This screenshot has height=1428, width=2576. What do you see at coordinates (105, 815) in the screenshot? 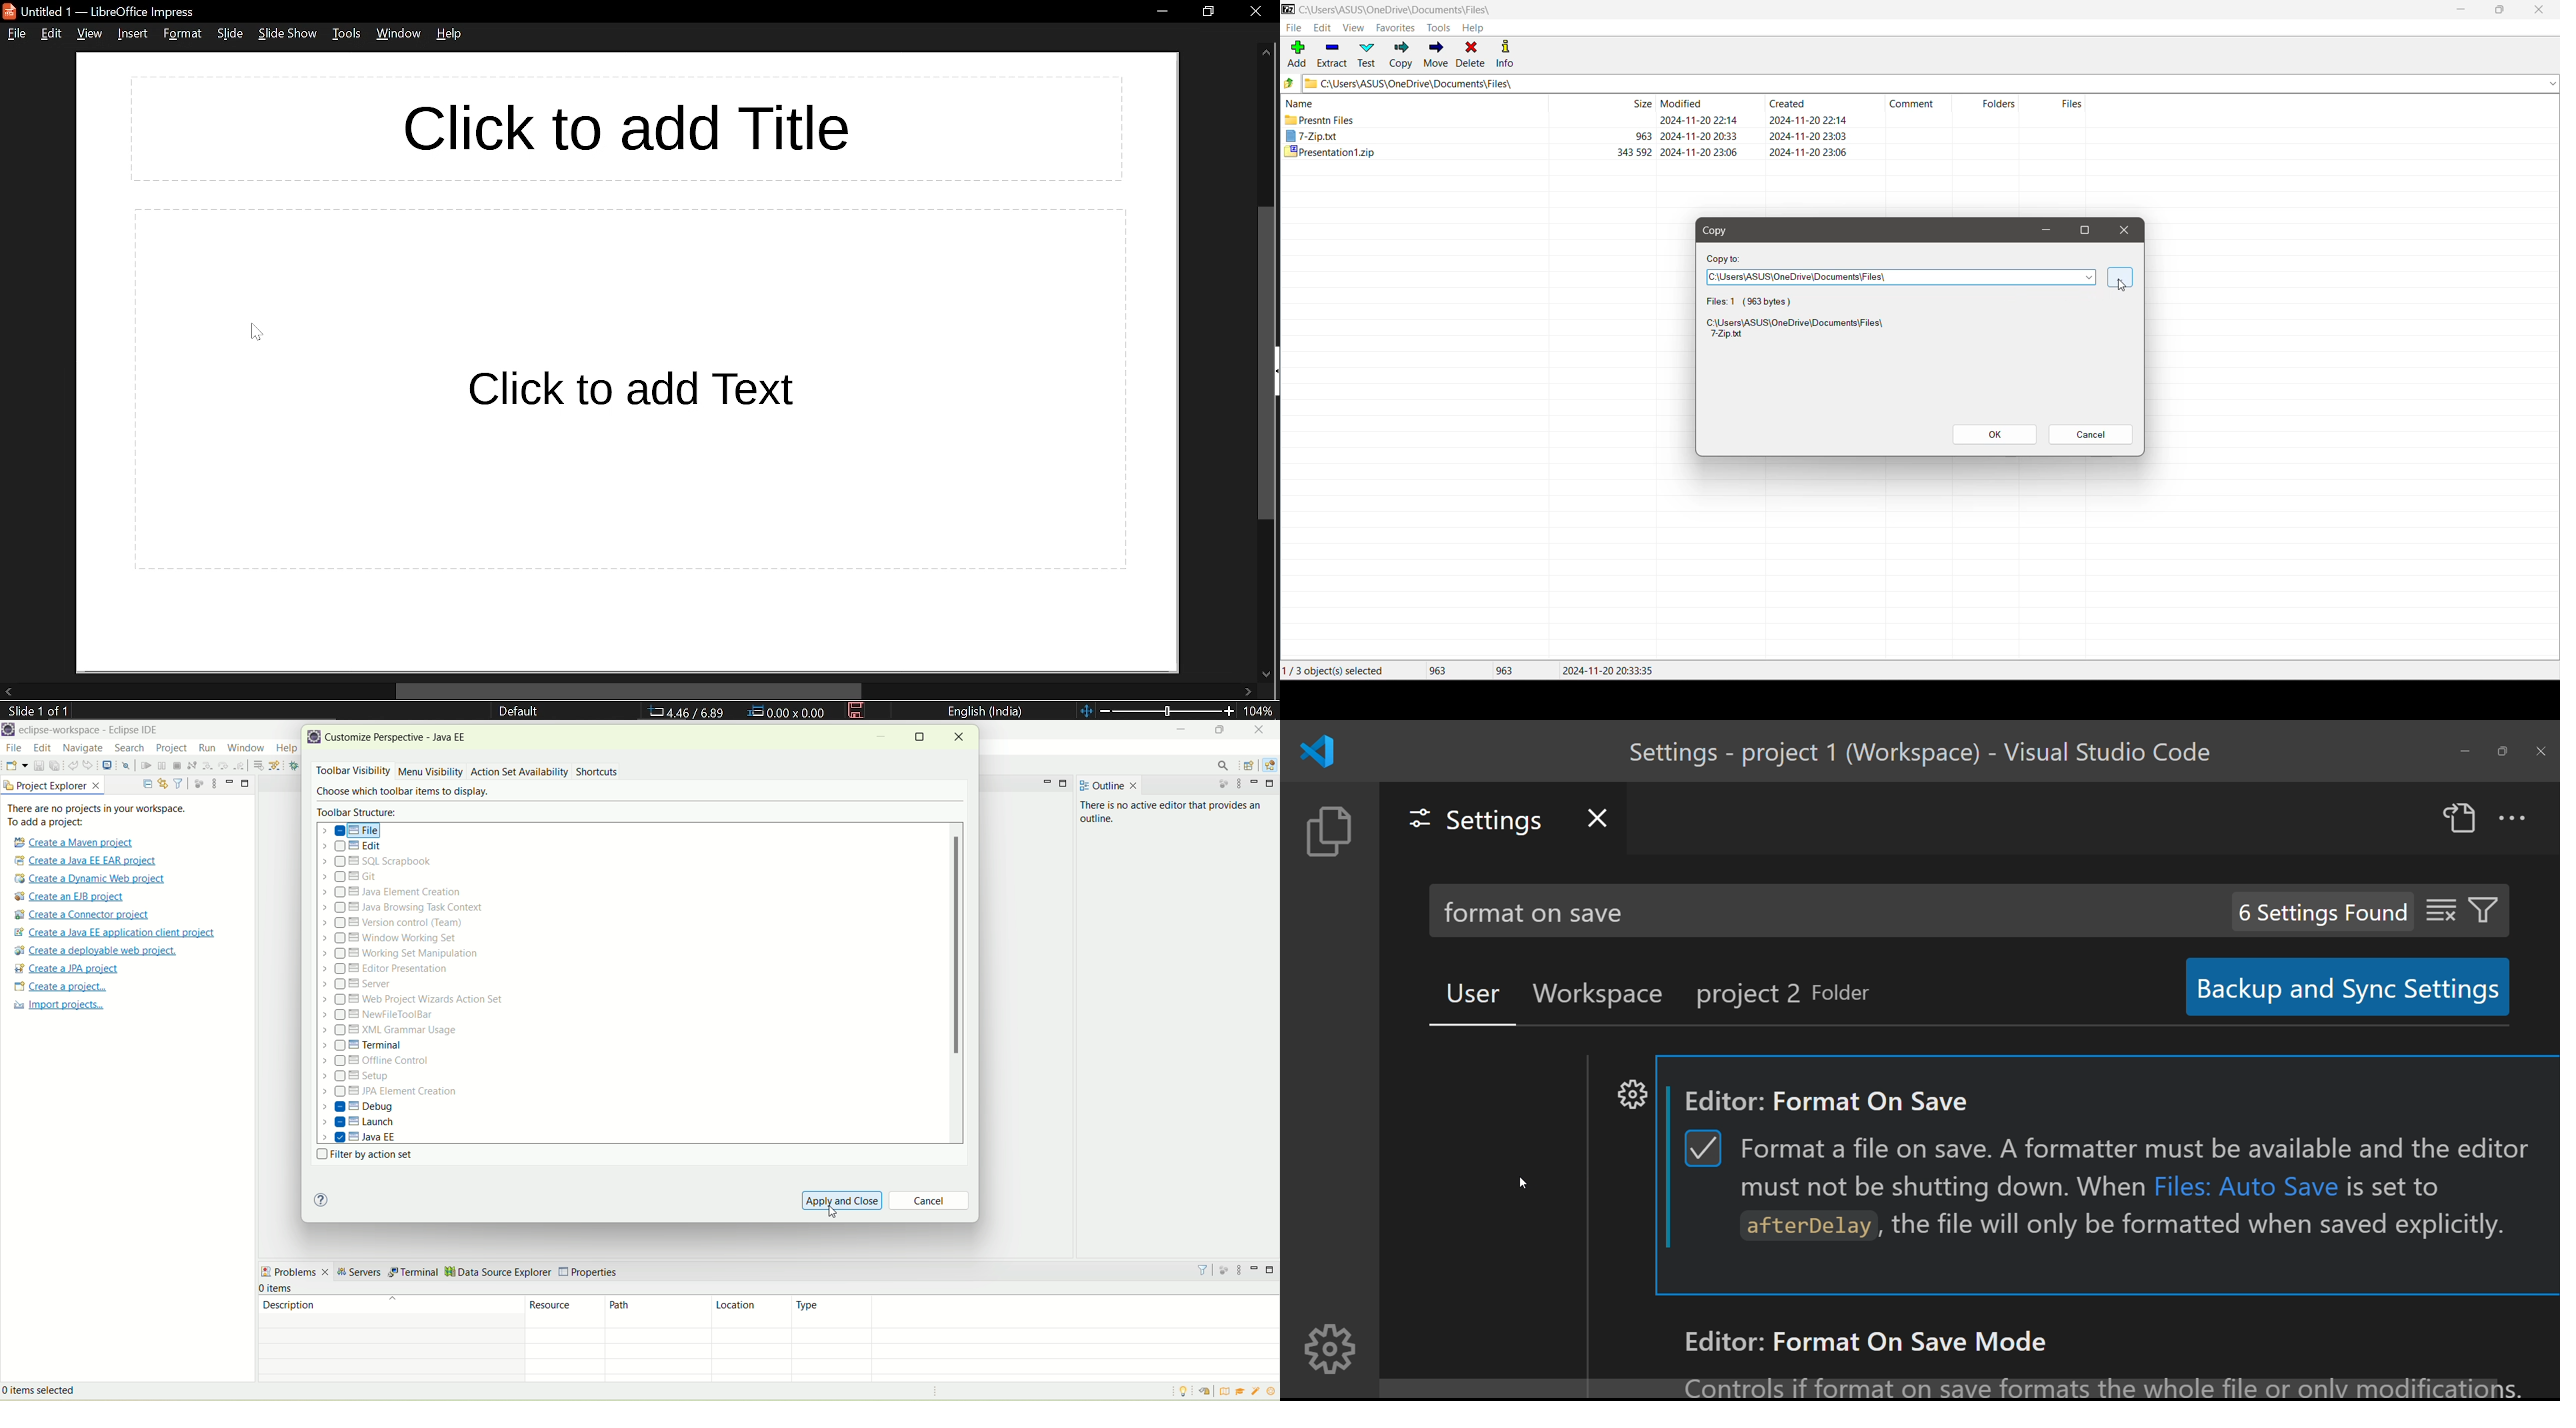
I see `text` at bounding box center [105, 815].